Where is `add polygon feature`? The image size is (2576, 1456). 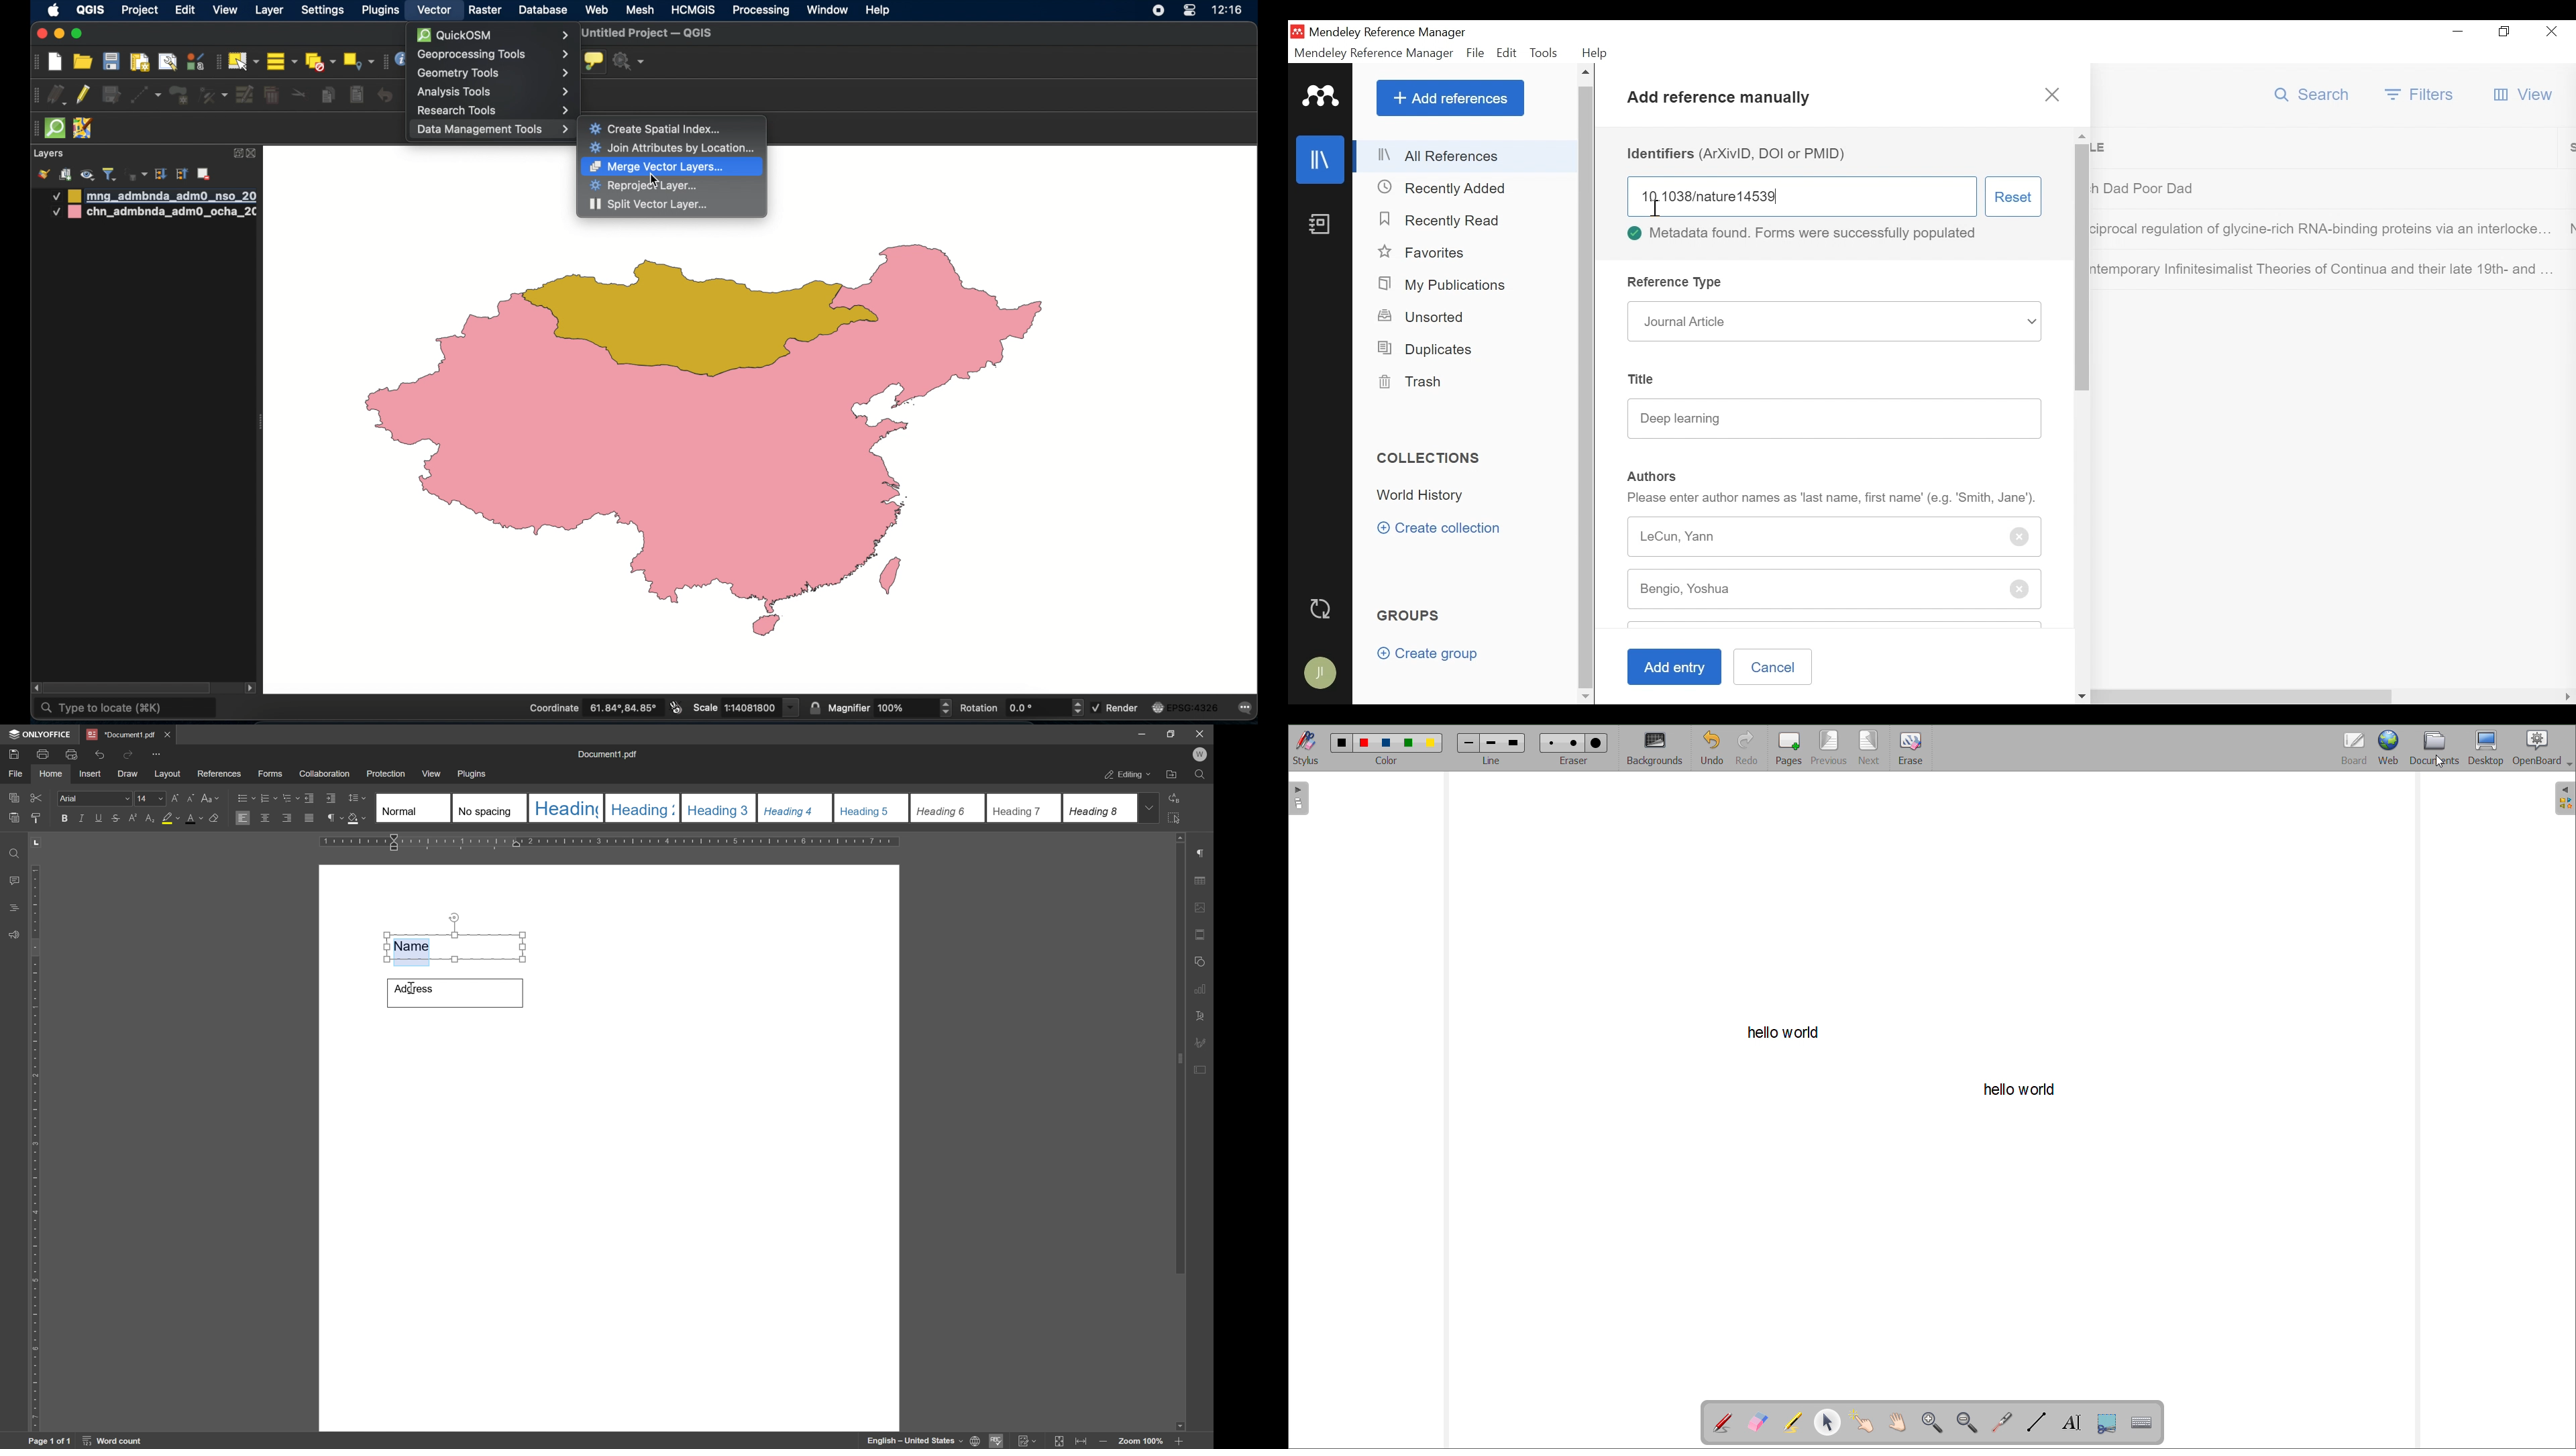
add polygon feature is located at coordinates (179, 95).